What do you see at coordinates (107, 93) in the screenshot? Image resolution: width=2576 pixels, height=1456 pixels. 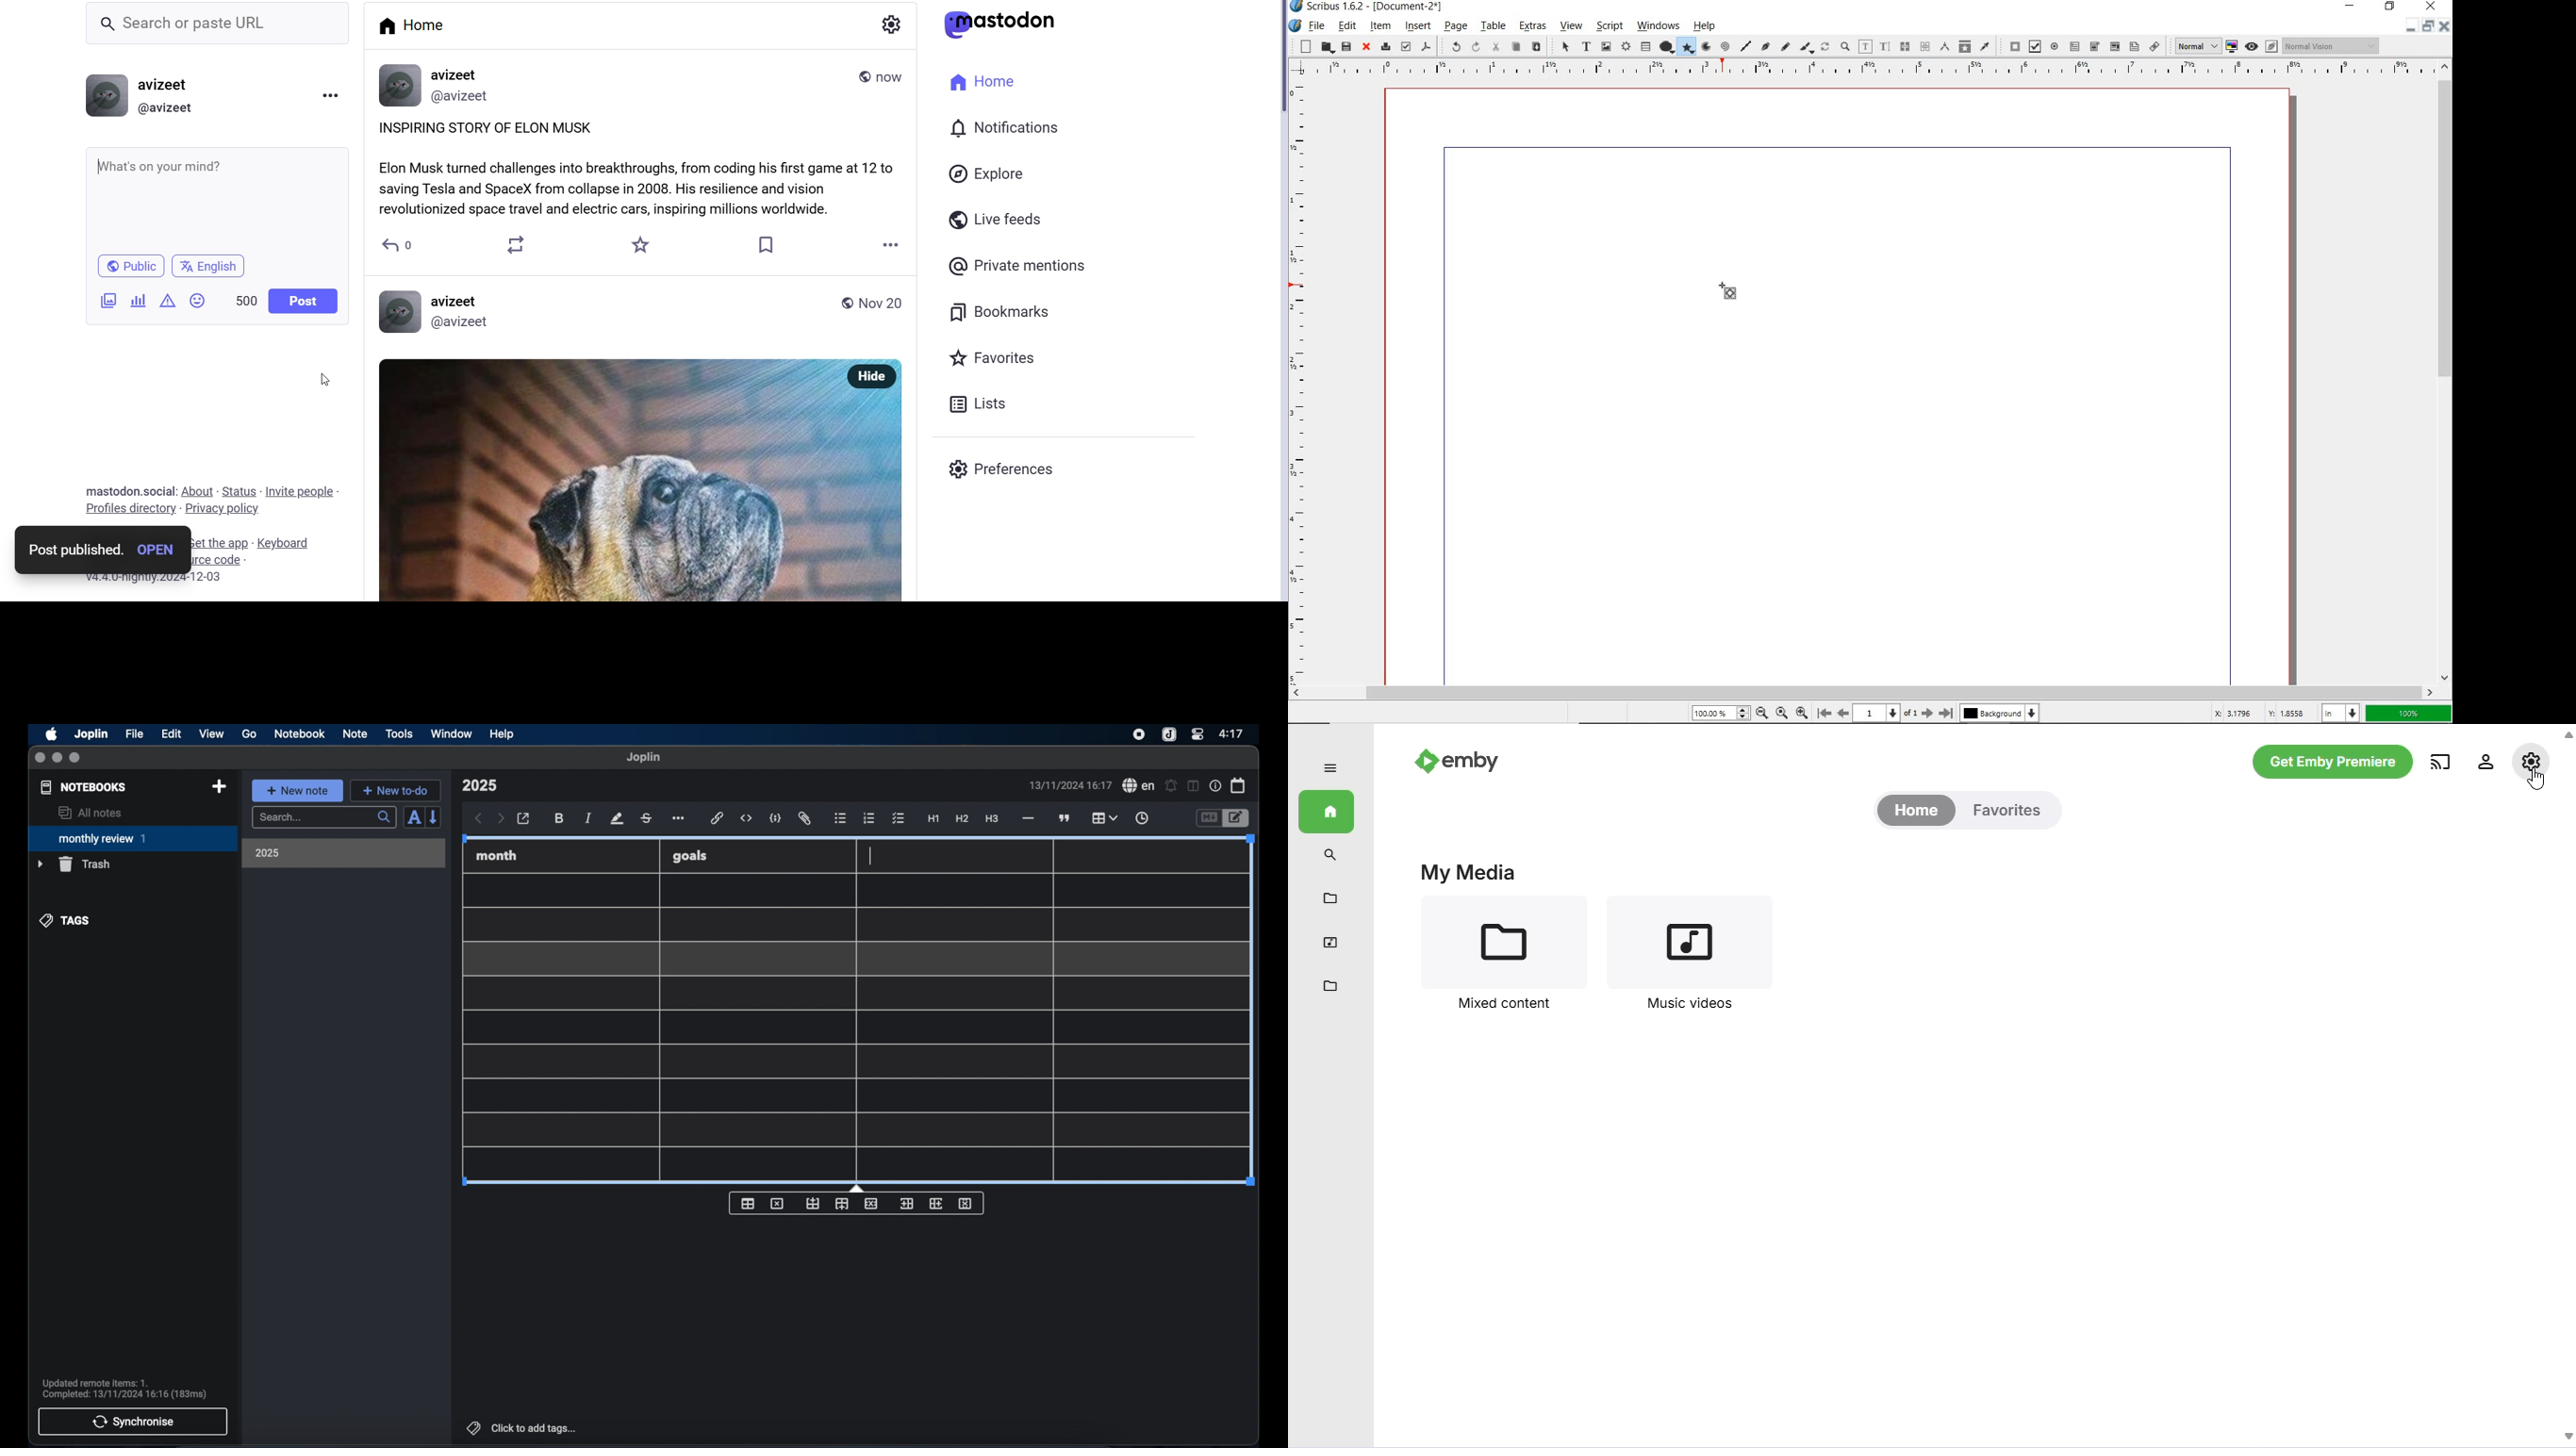 I see `profile picture` at bounding box center [107, 93].